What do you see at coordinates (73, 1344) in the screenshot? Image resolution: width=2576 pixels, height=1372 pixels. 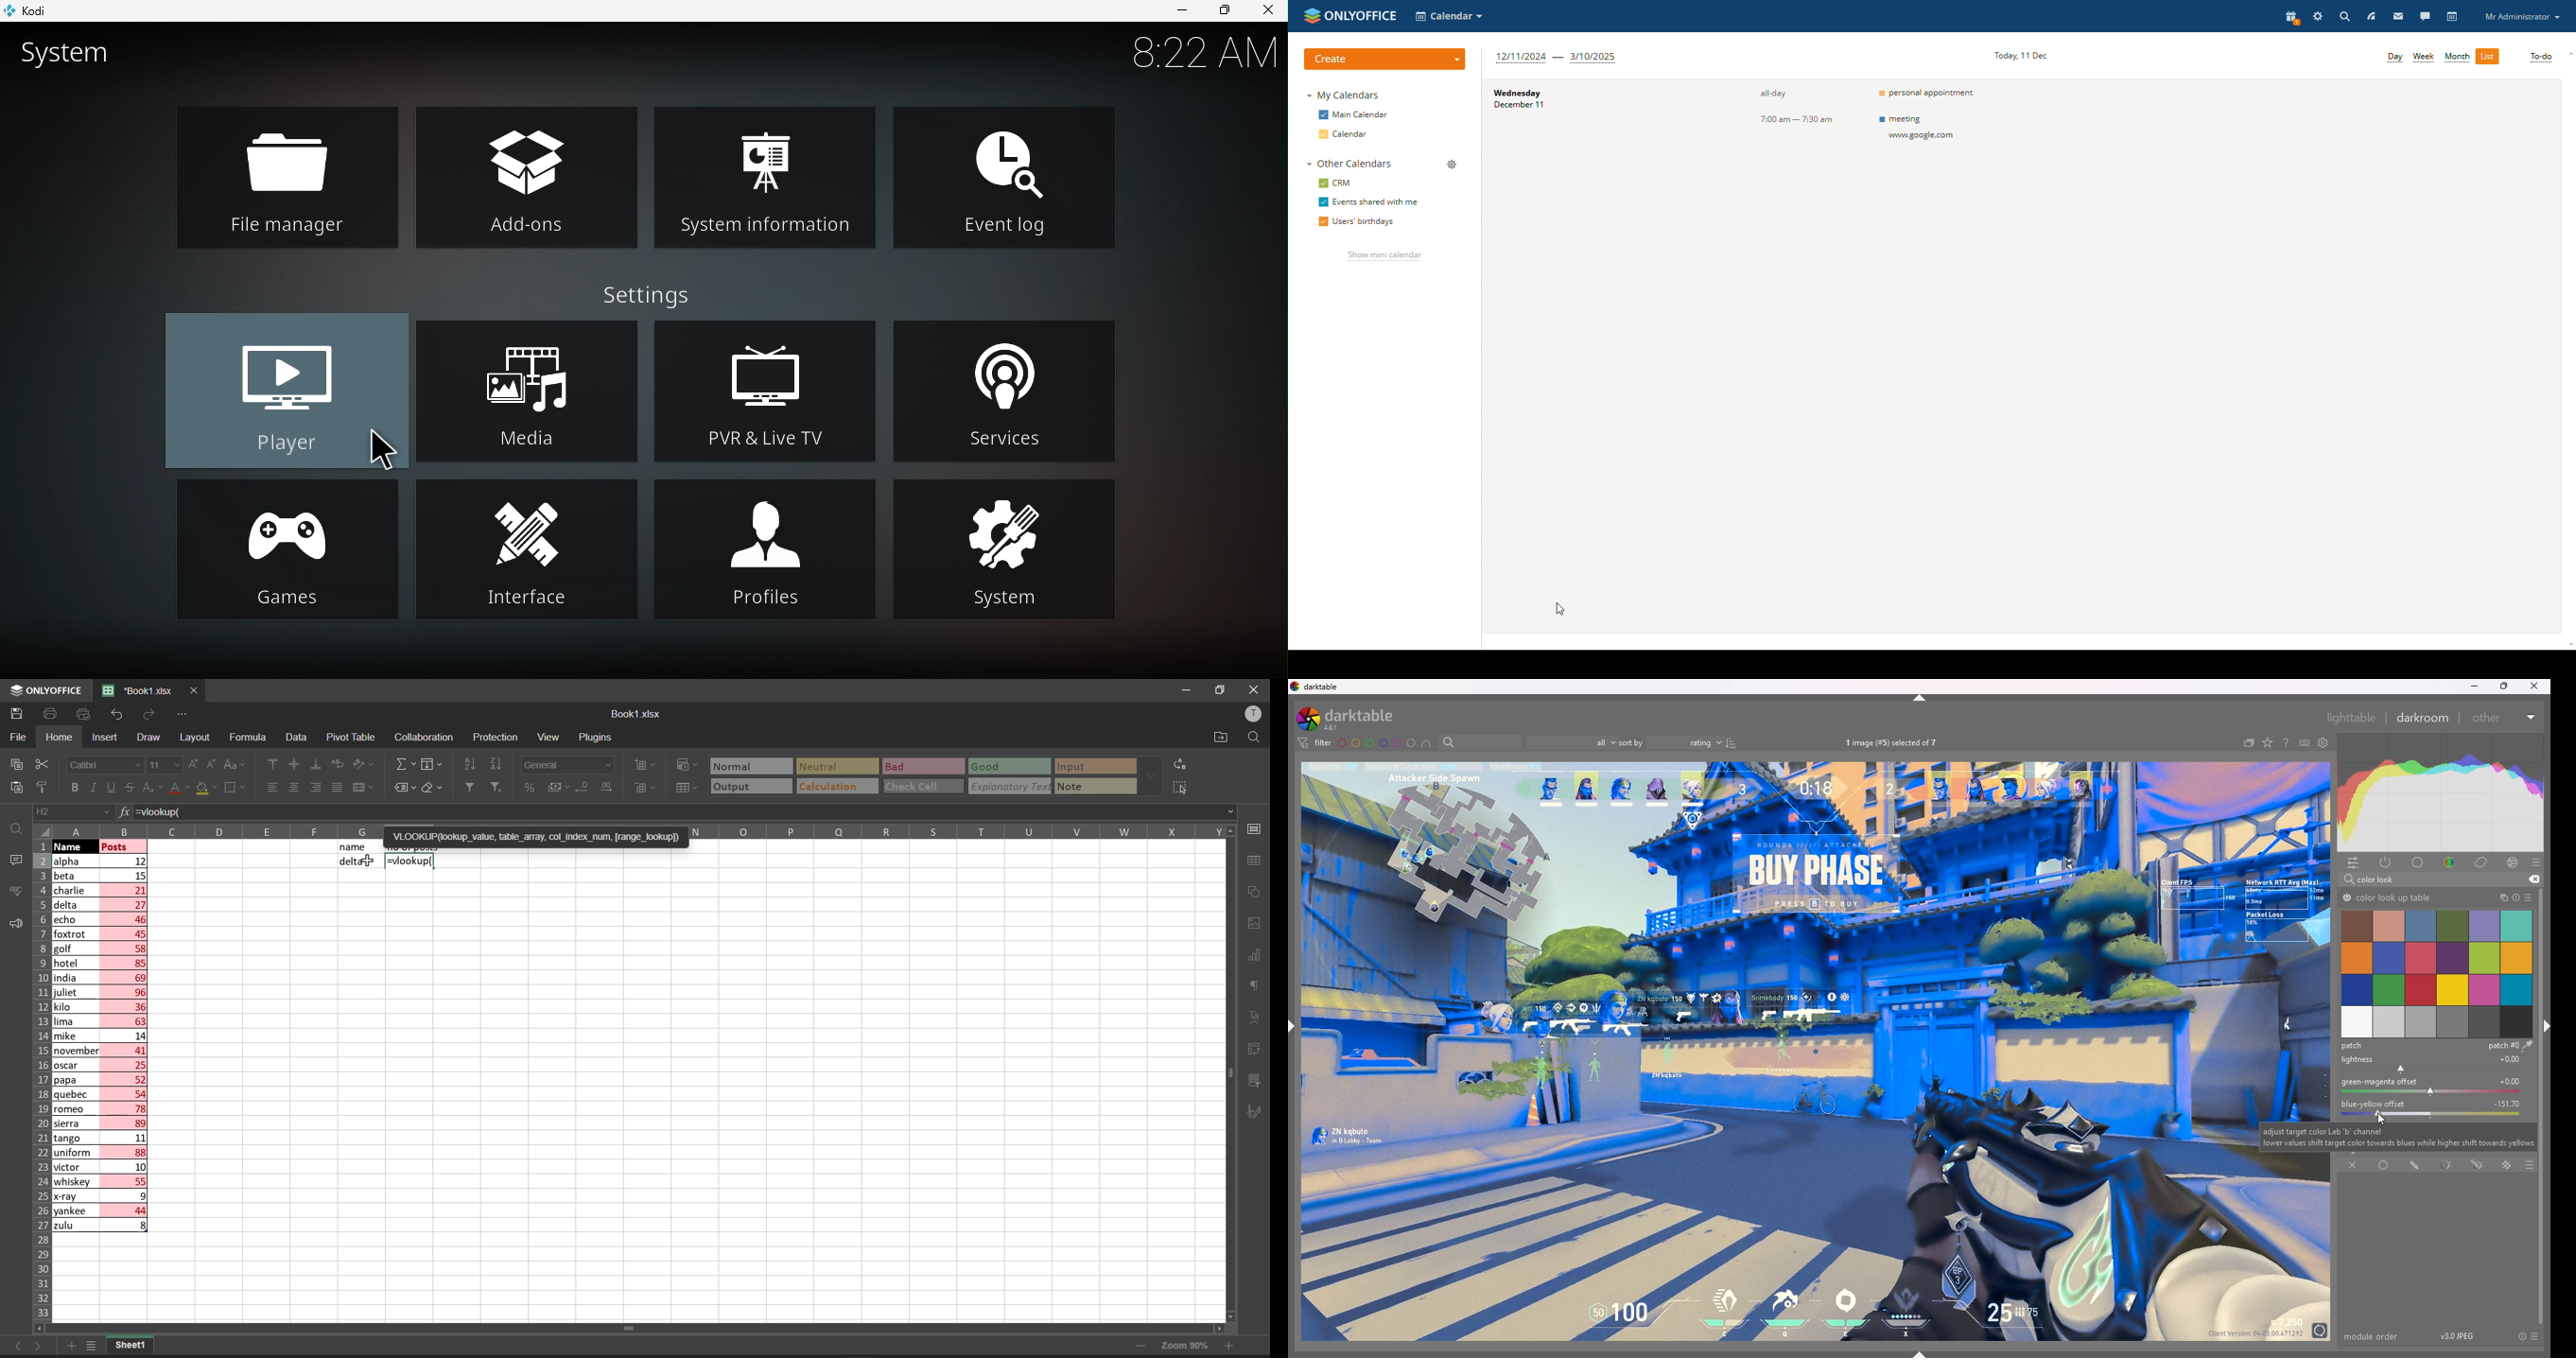 I see `add new tab` at bounding box center [73, 1344].